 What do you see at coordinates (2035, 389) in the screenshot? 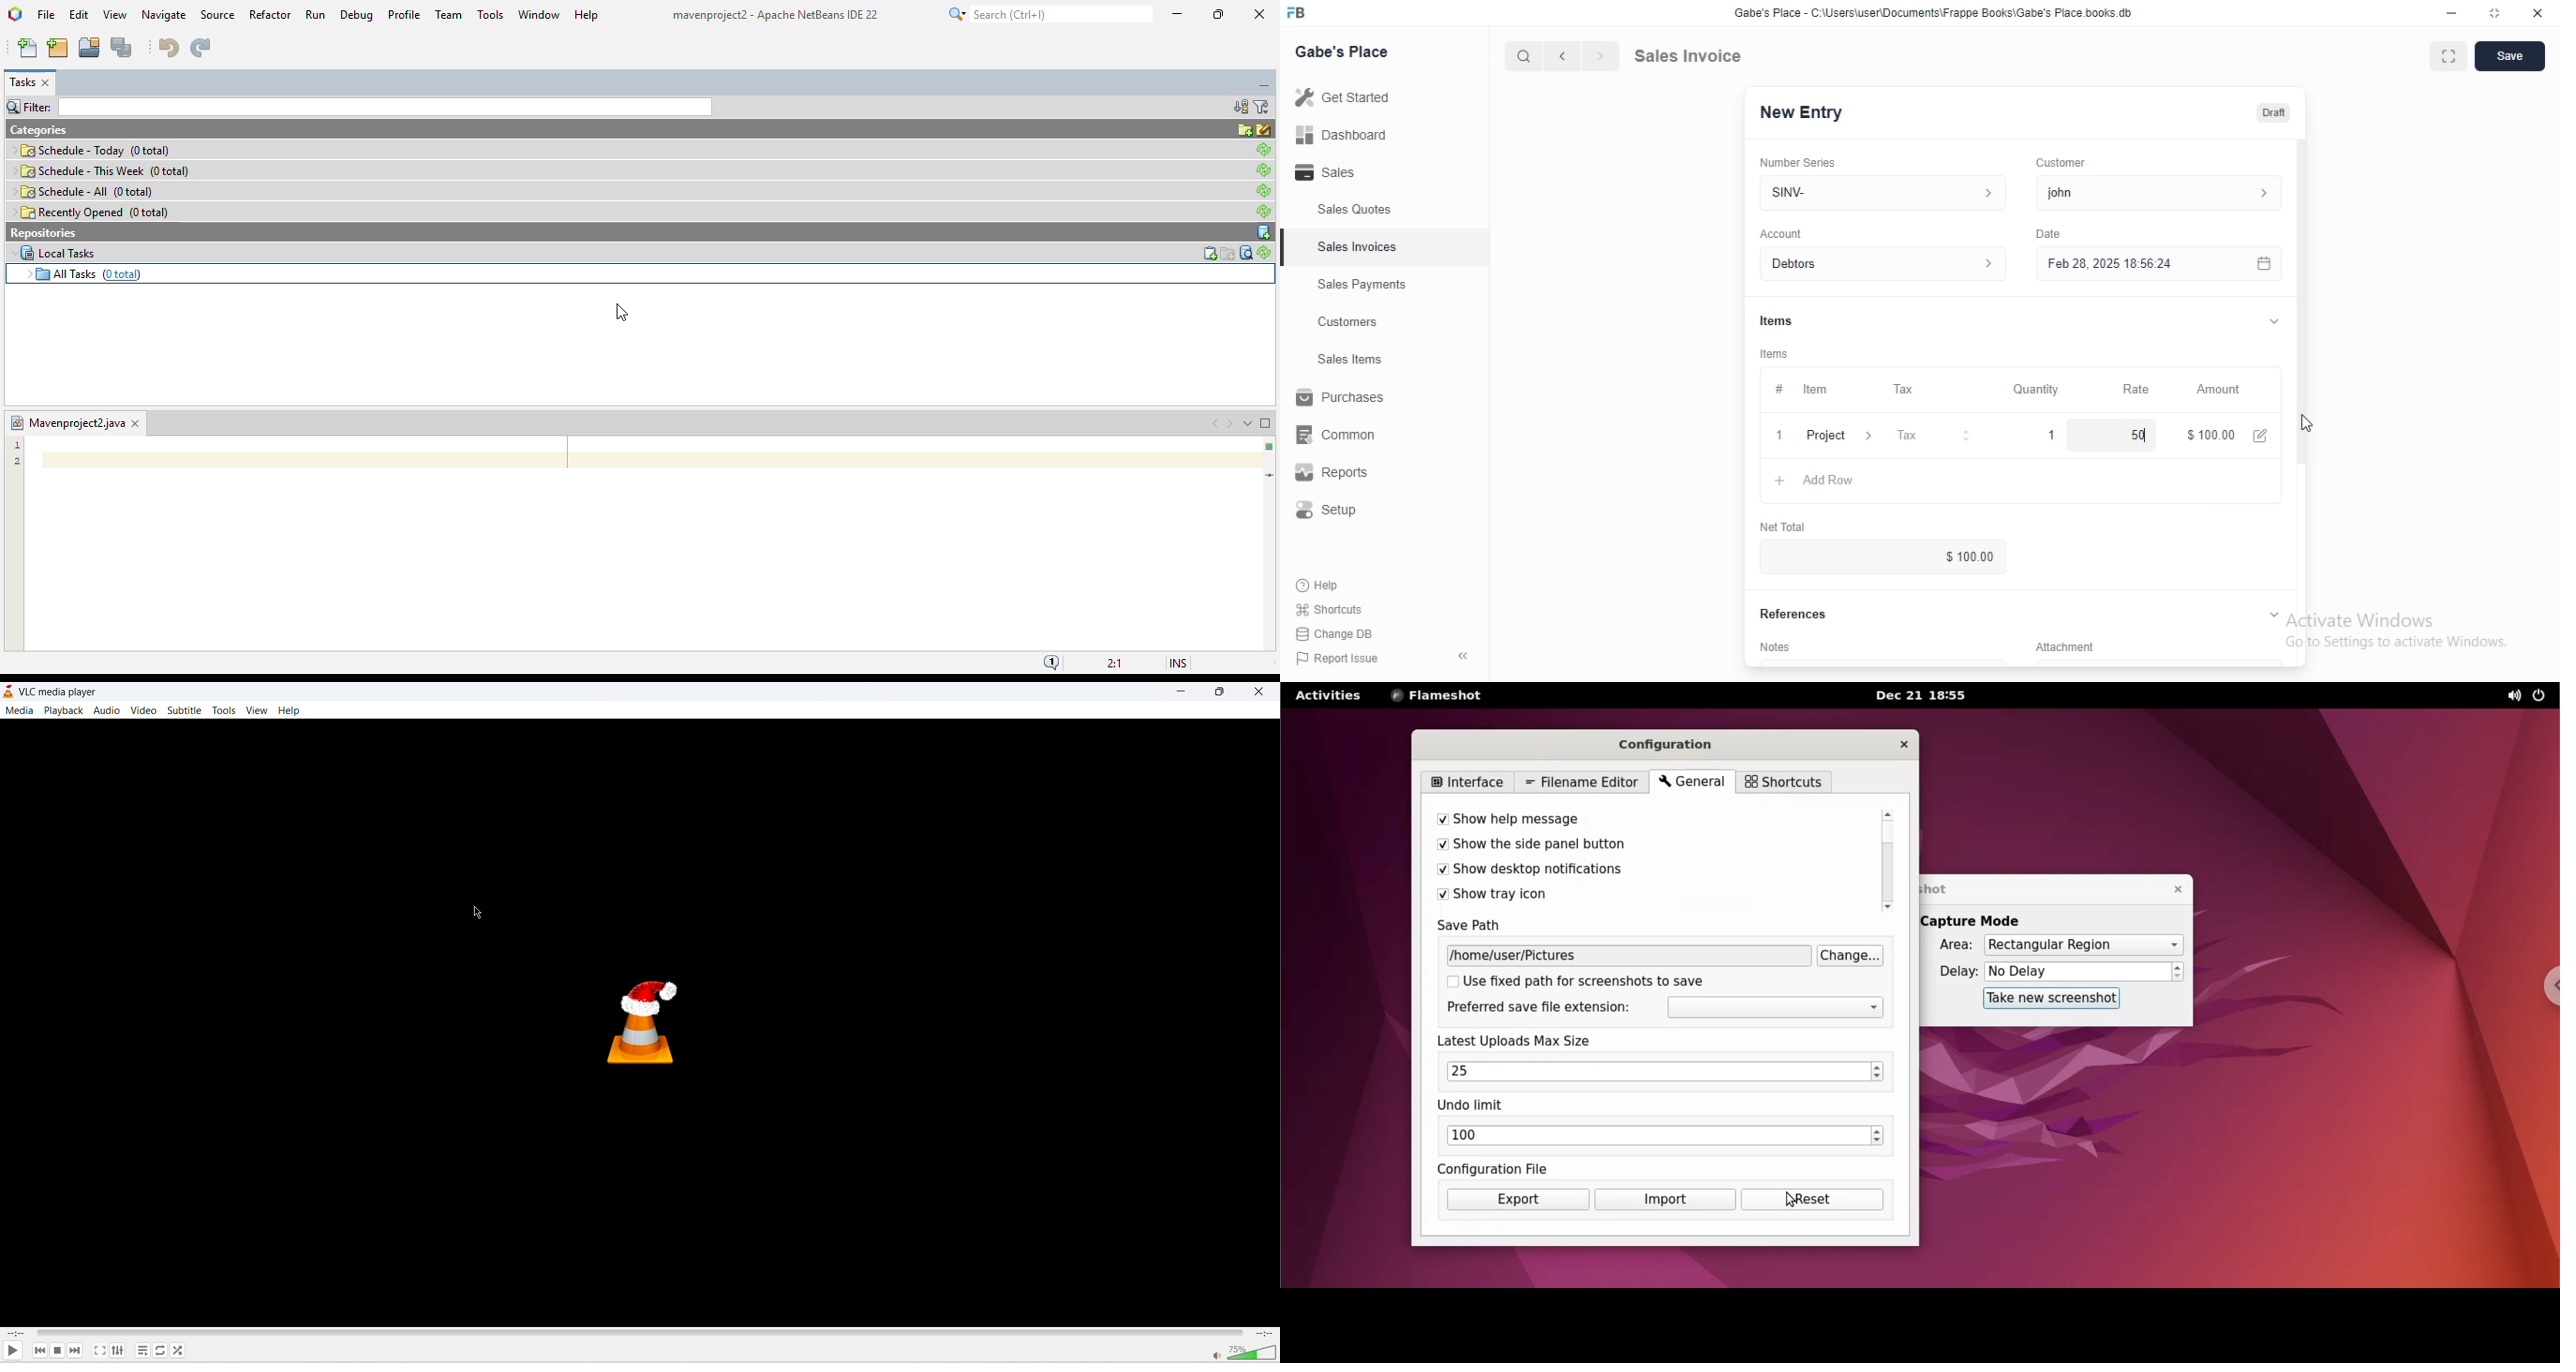
I see `‘Quantity` at bounding box center [2035, 389].